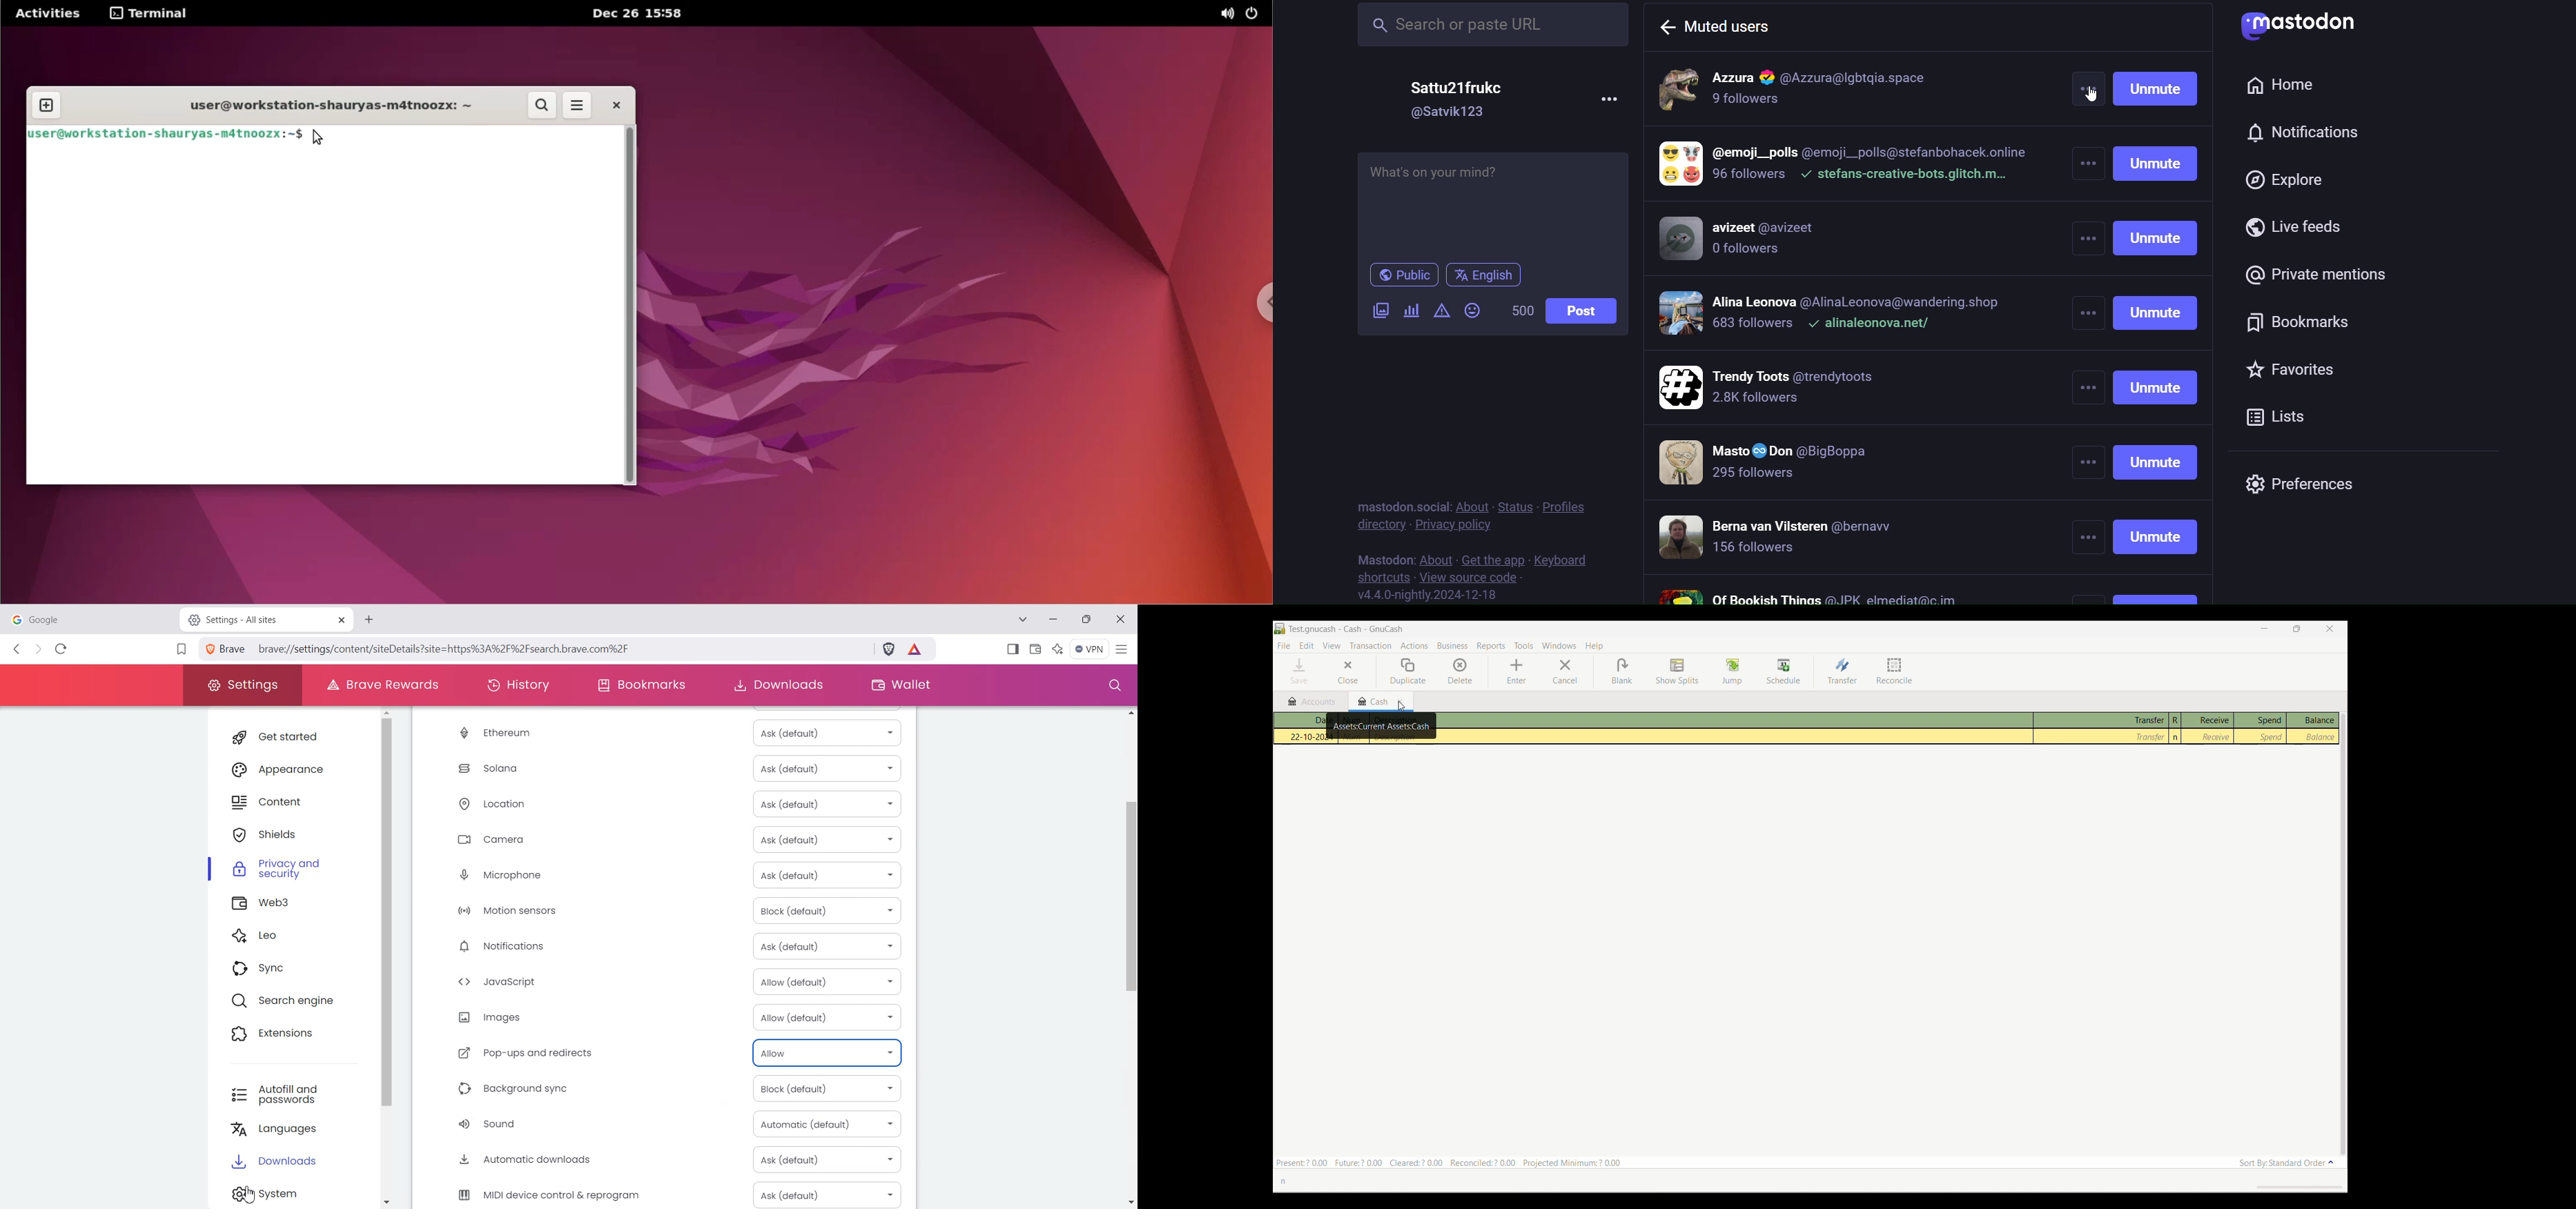  I want to click on muted accounts 2, so click(1846, 165).